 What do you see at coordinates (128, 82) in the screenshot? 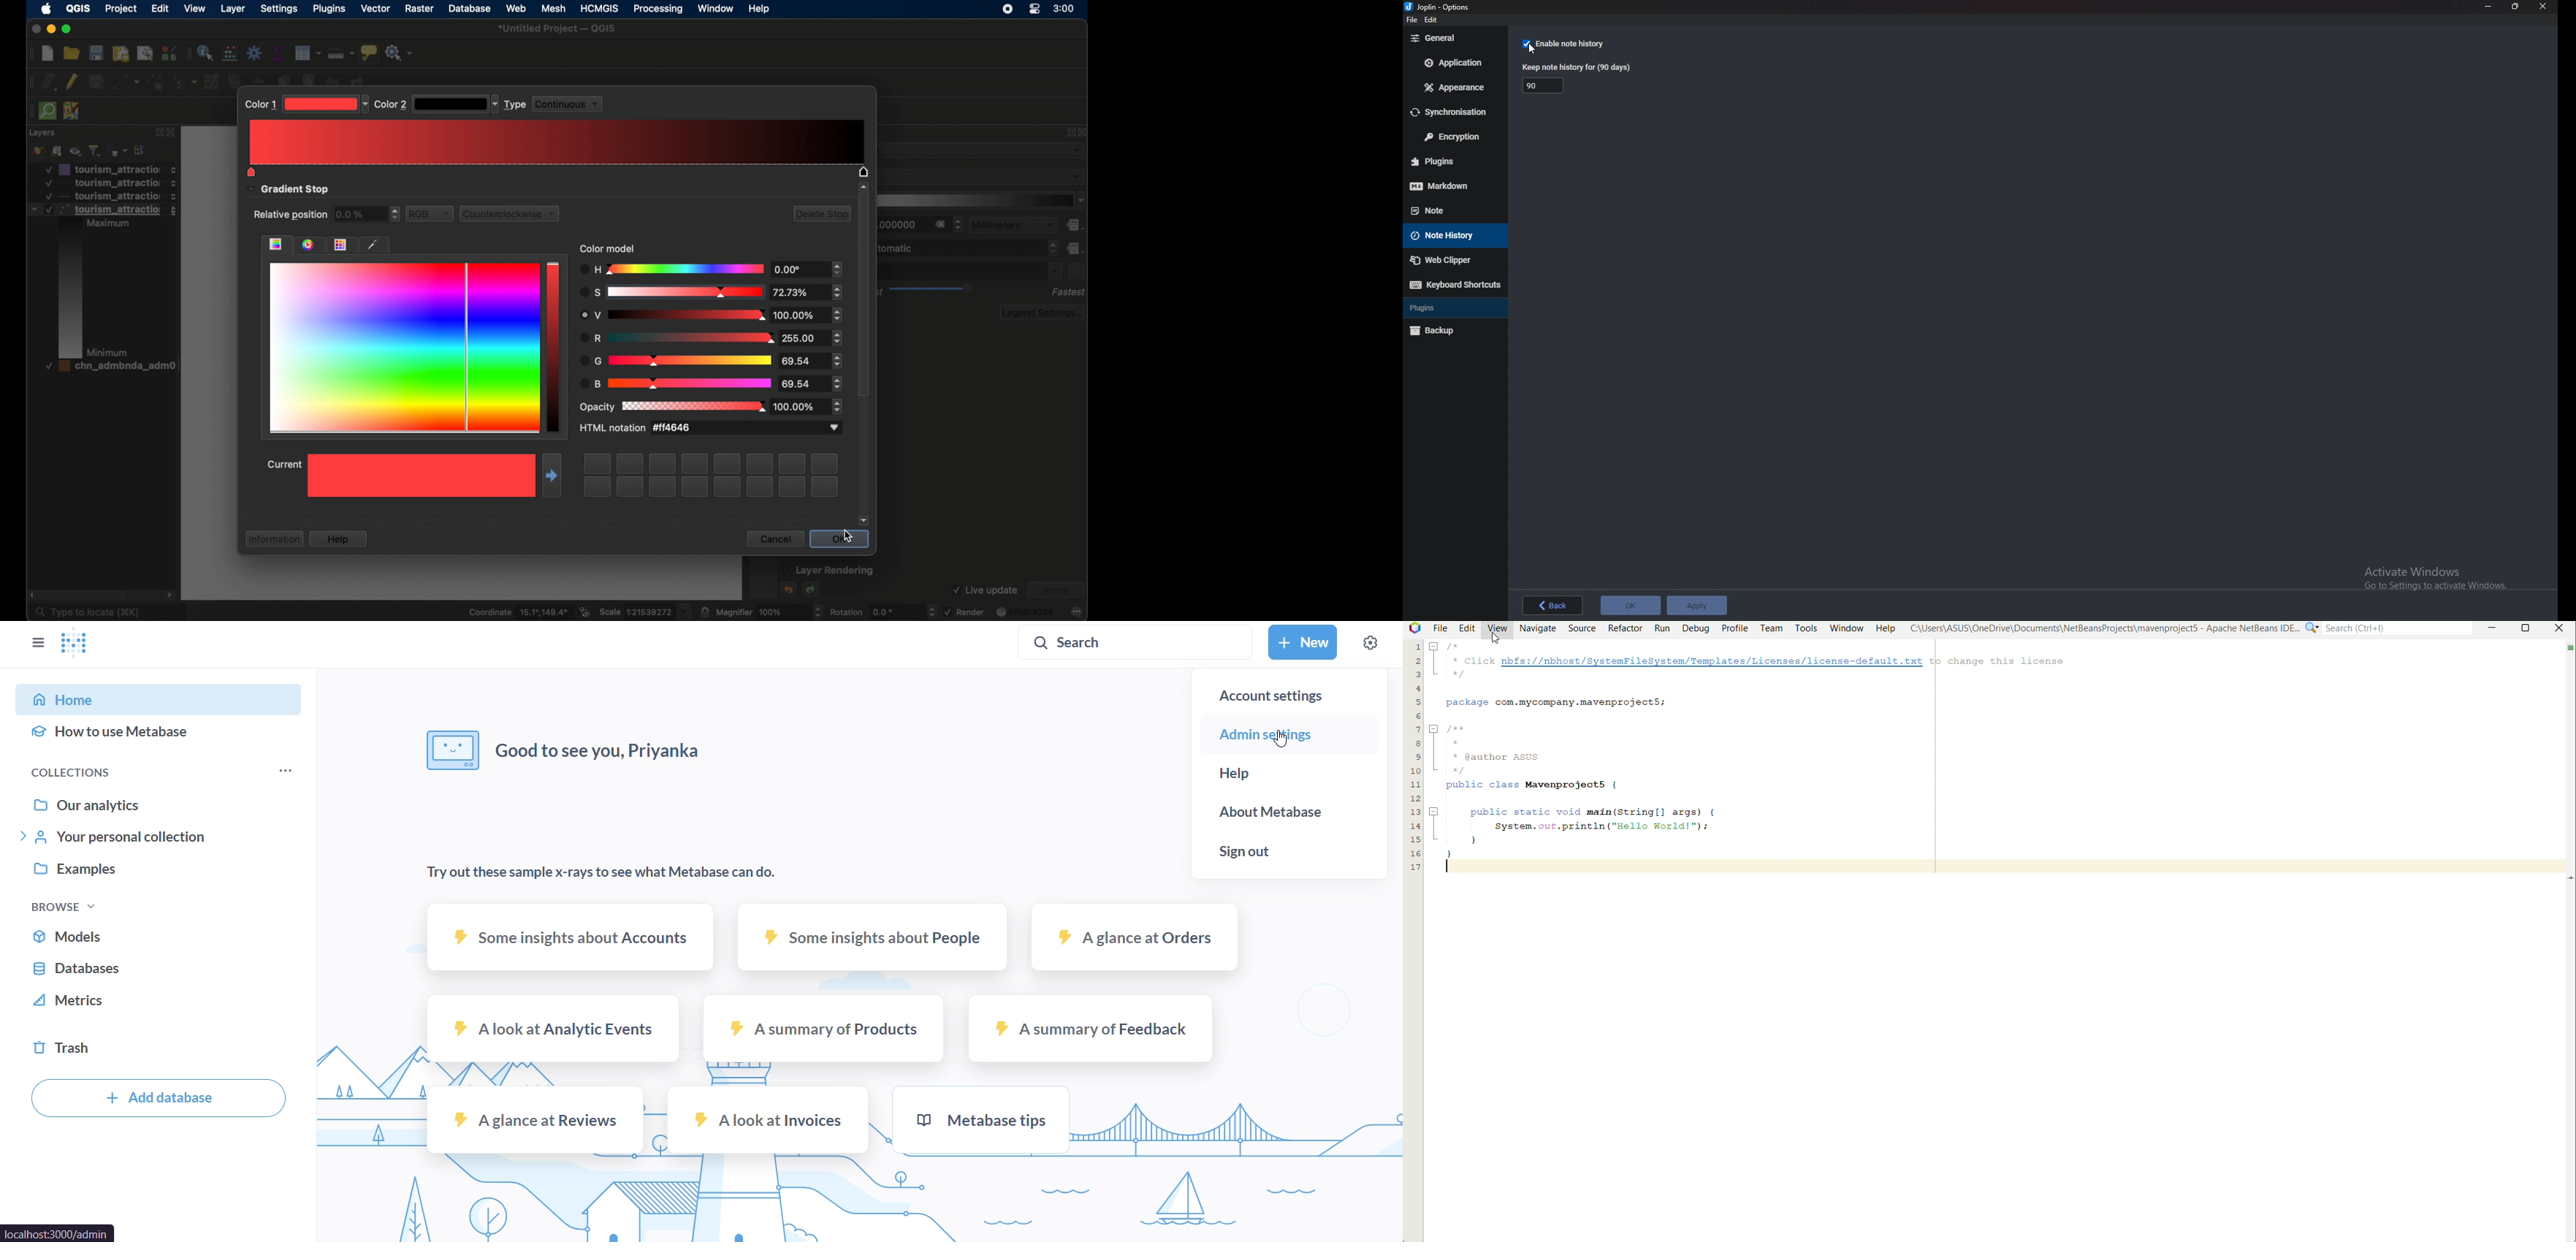
I see `digitize with segment` at bounding box center [128, 82].